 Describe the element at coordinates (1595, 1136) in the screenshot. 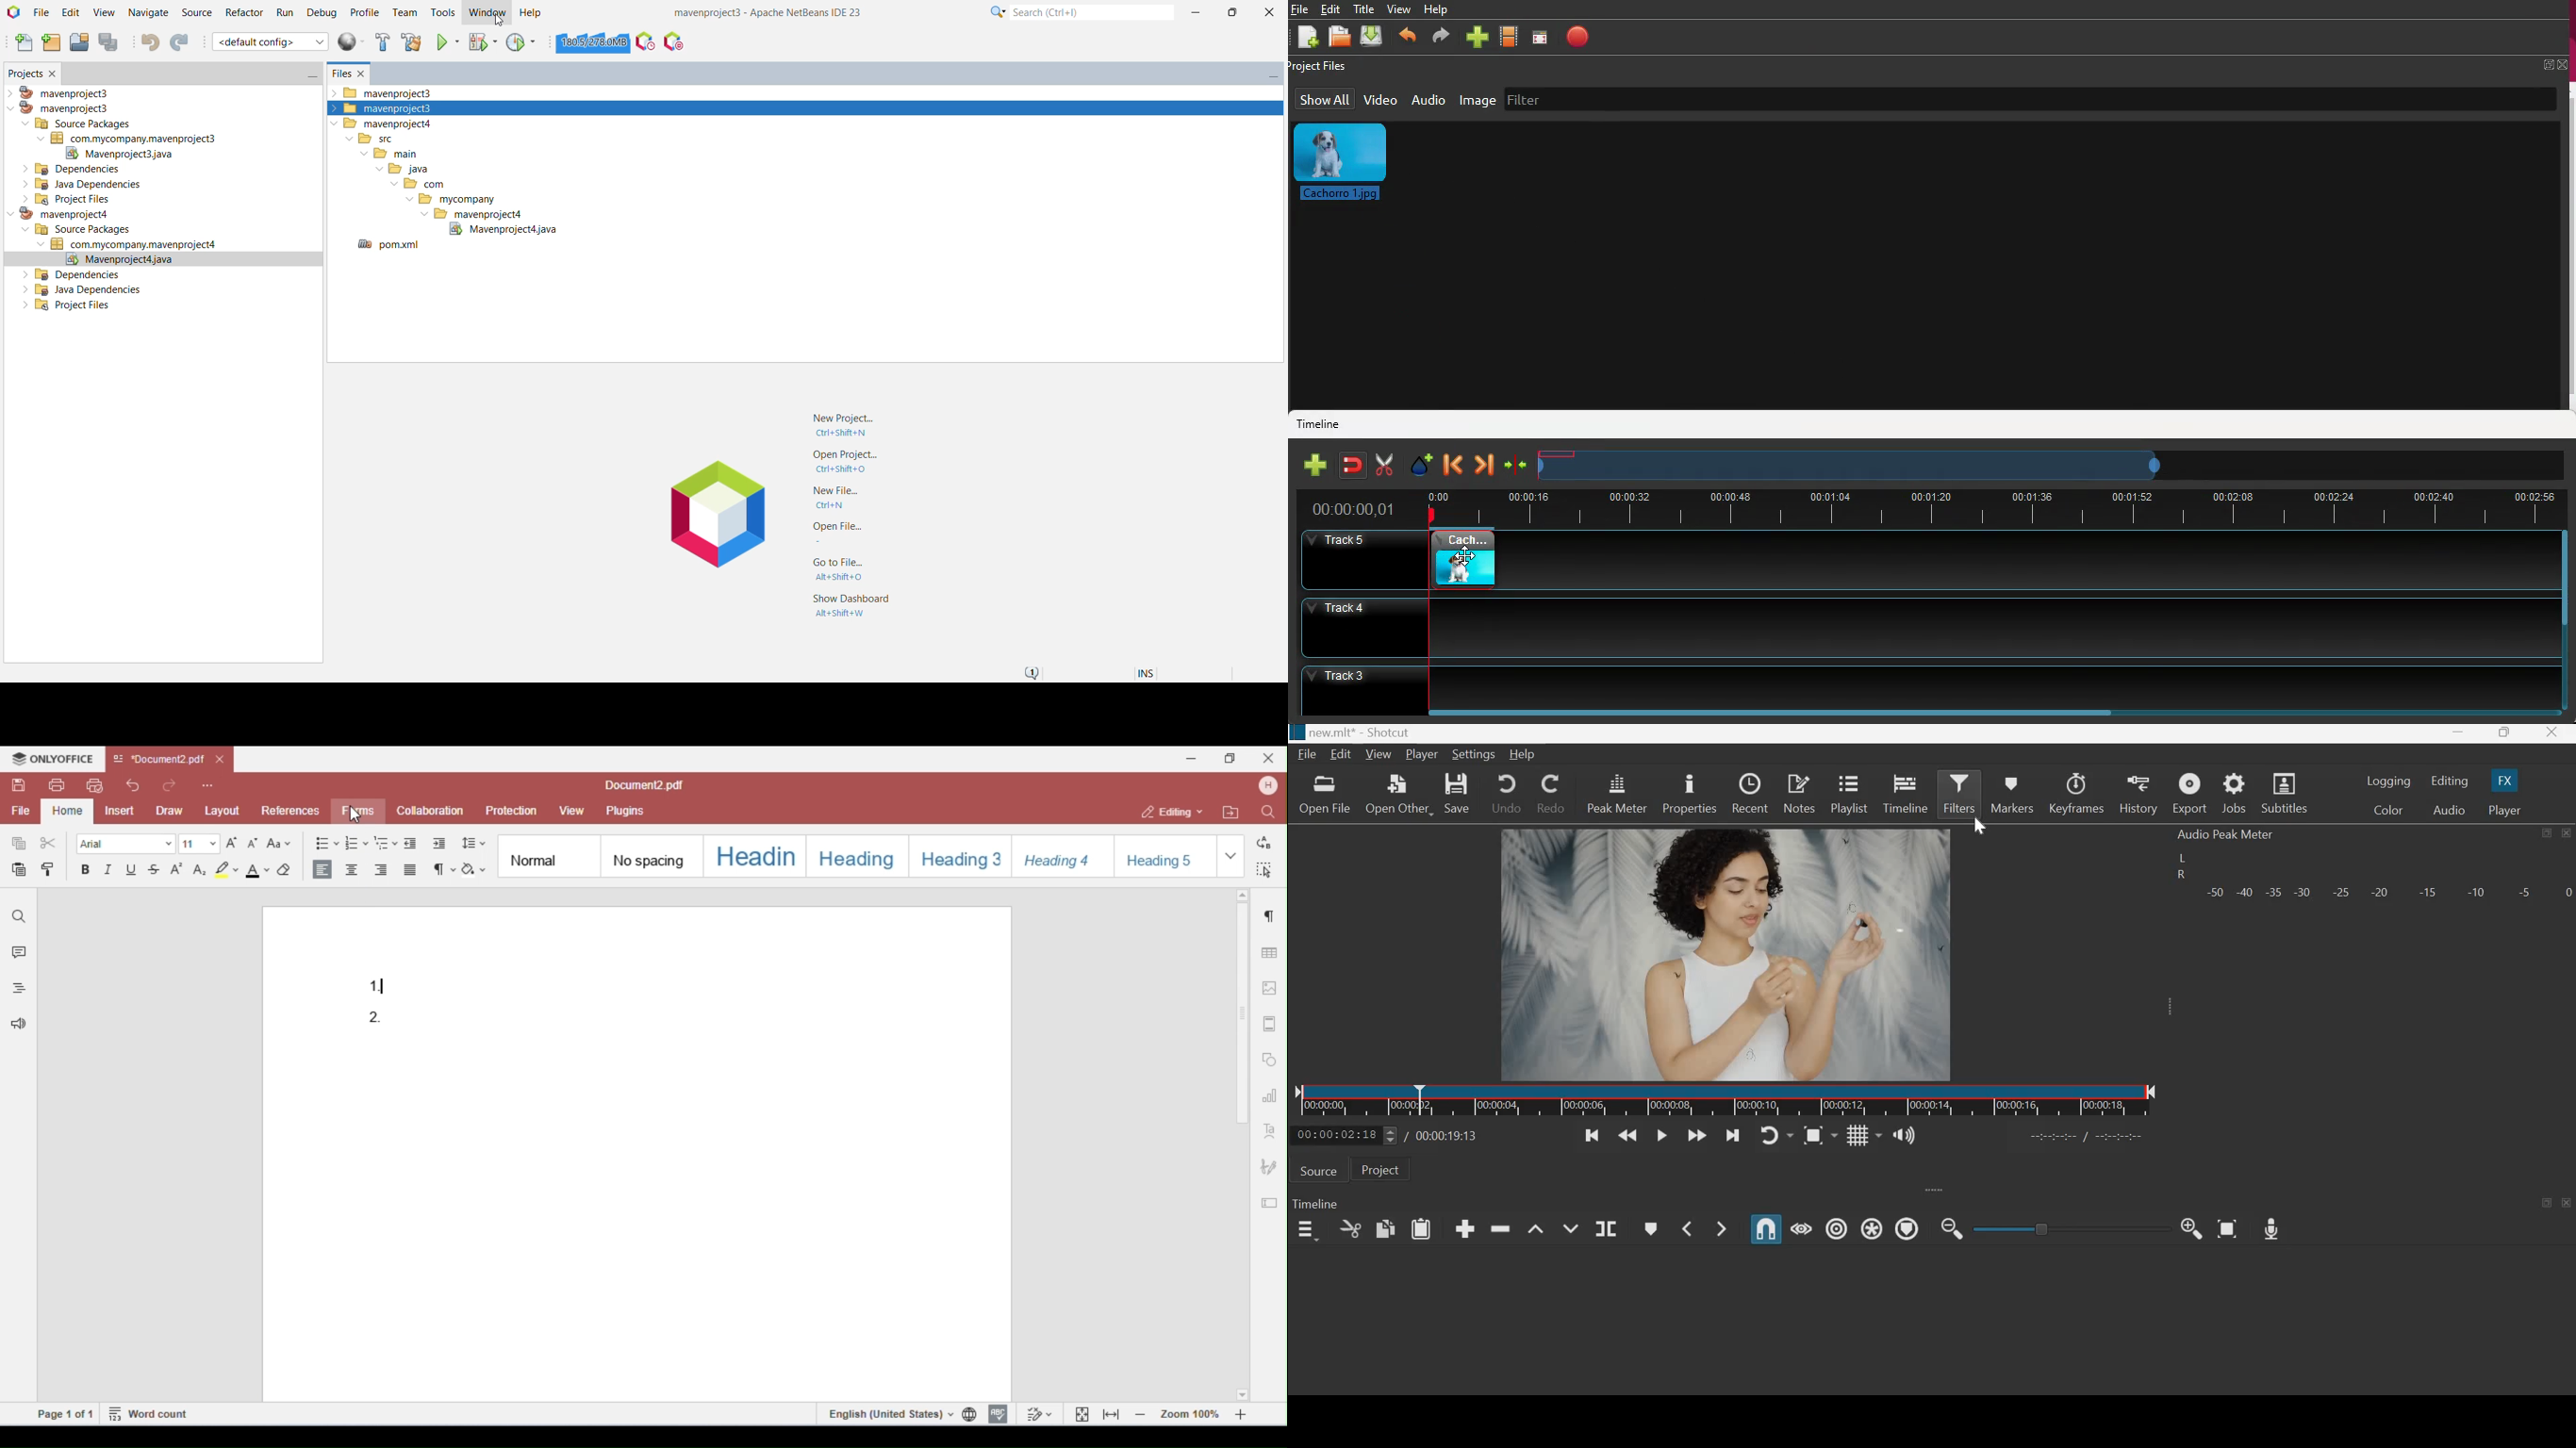

I see `Skip to the previous point` at that location.